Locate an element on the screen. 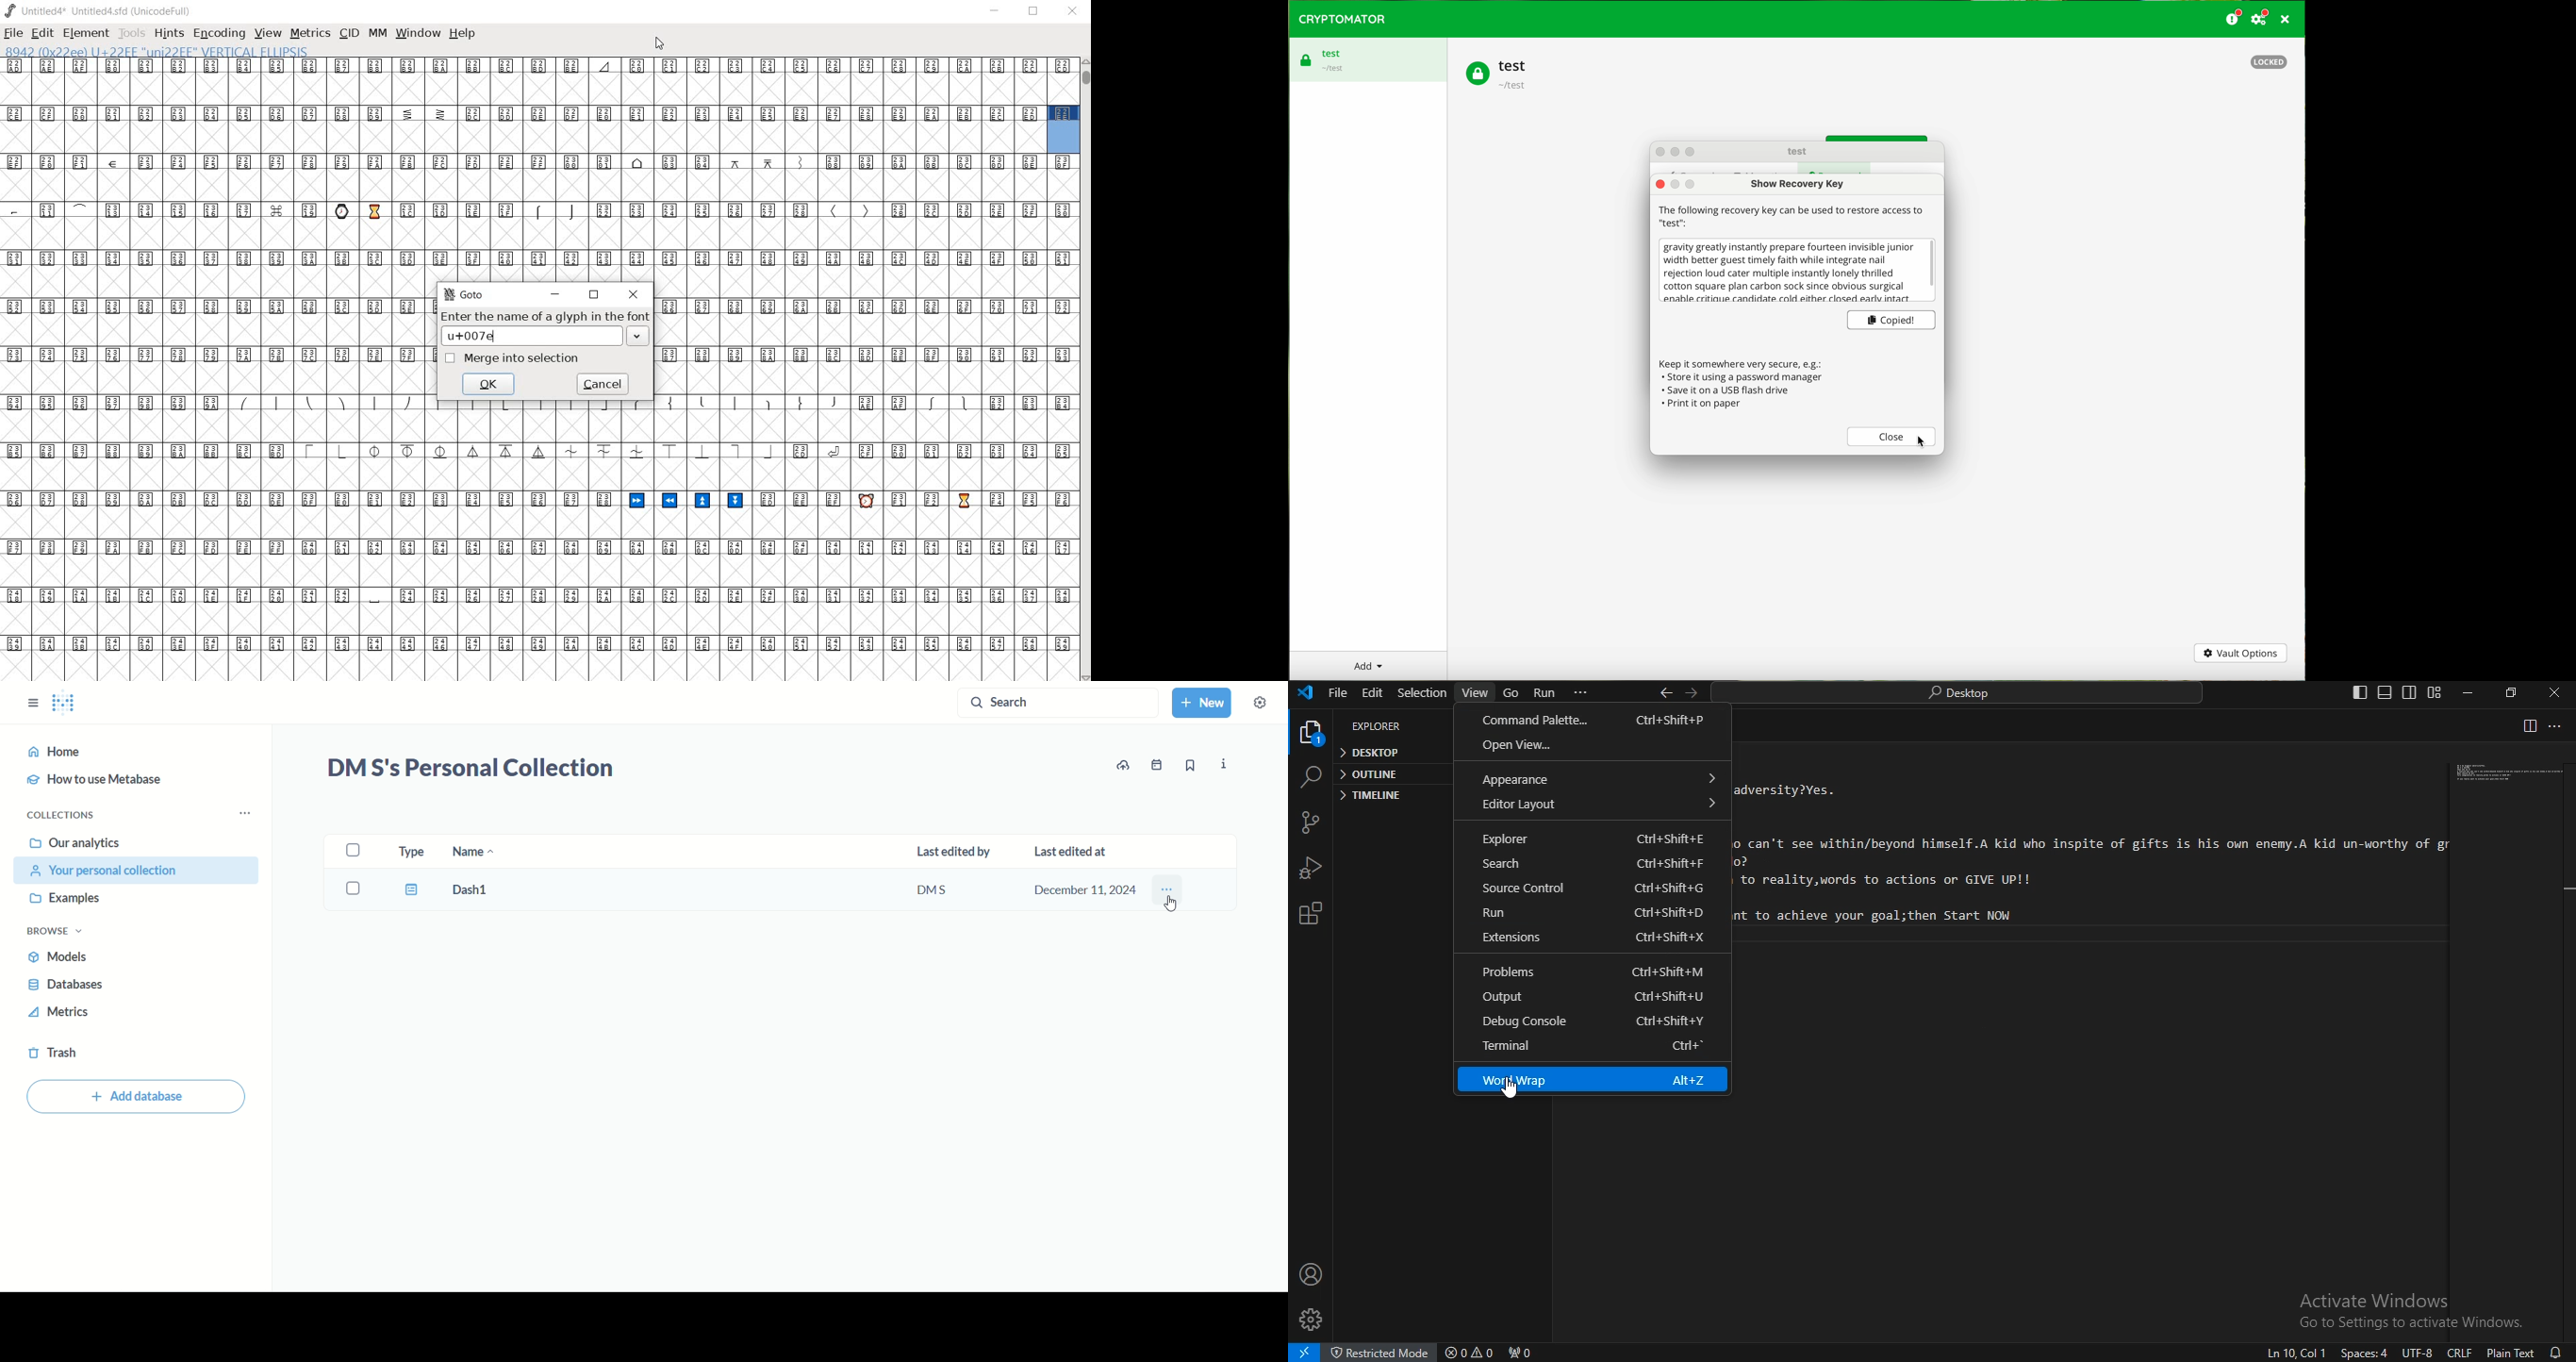 This screenshot has width=2576, height=1372. search button is located at coordinates (1057, 706).